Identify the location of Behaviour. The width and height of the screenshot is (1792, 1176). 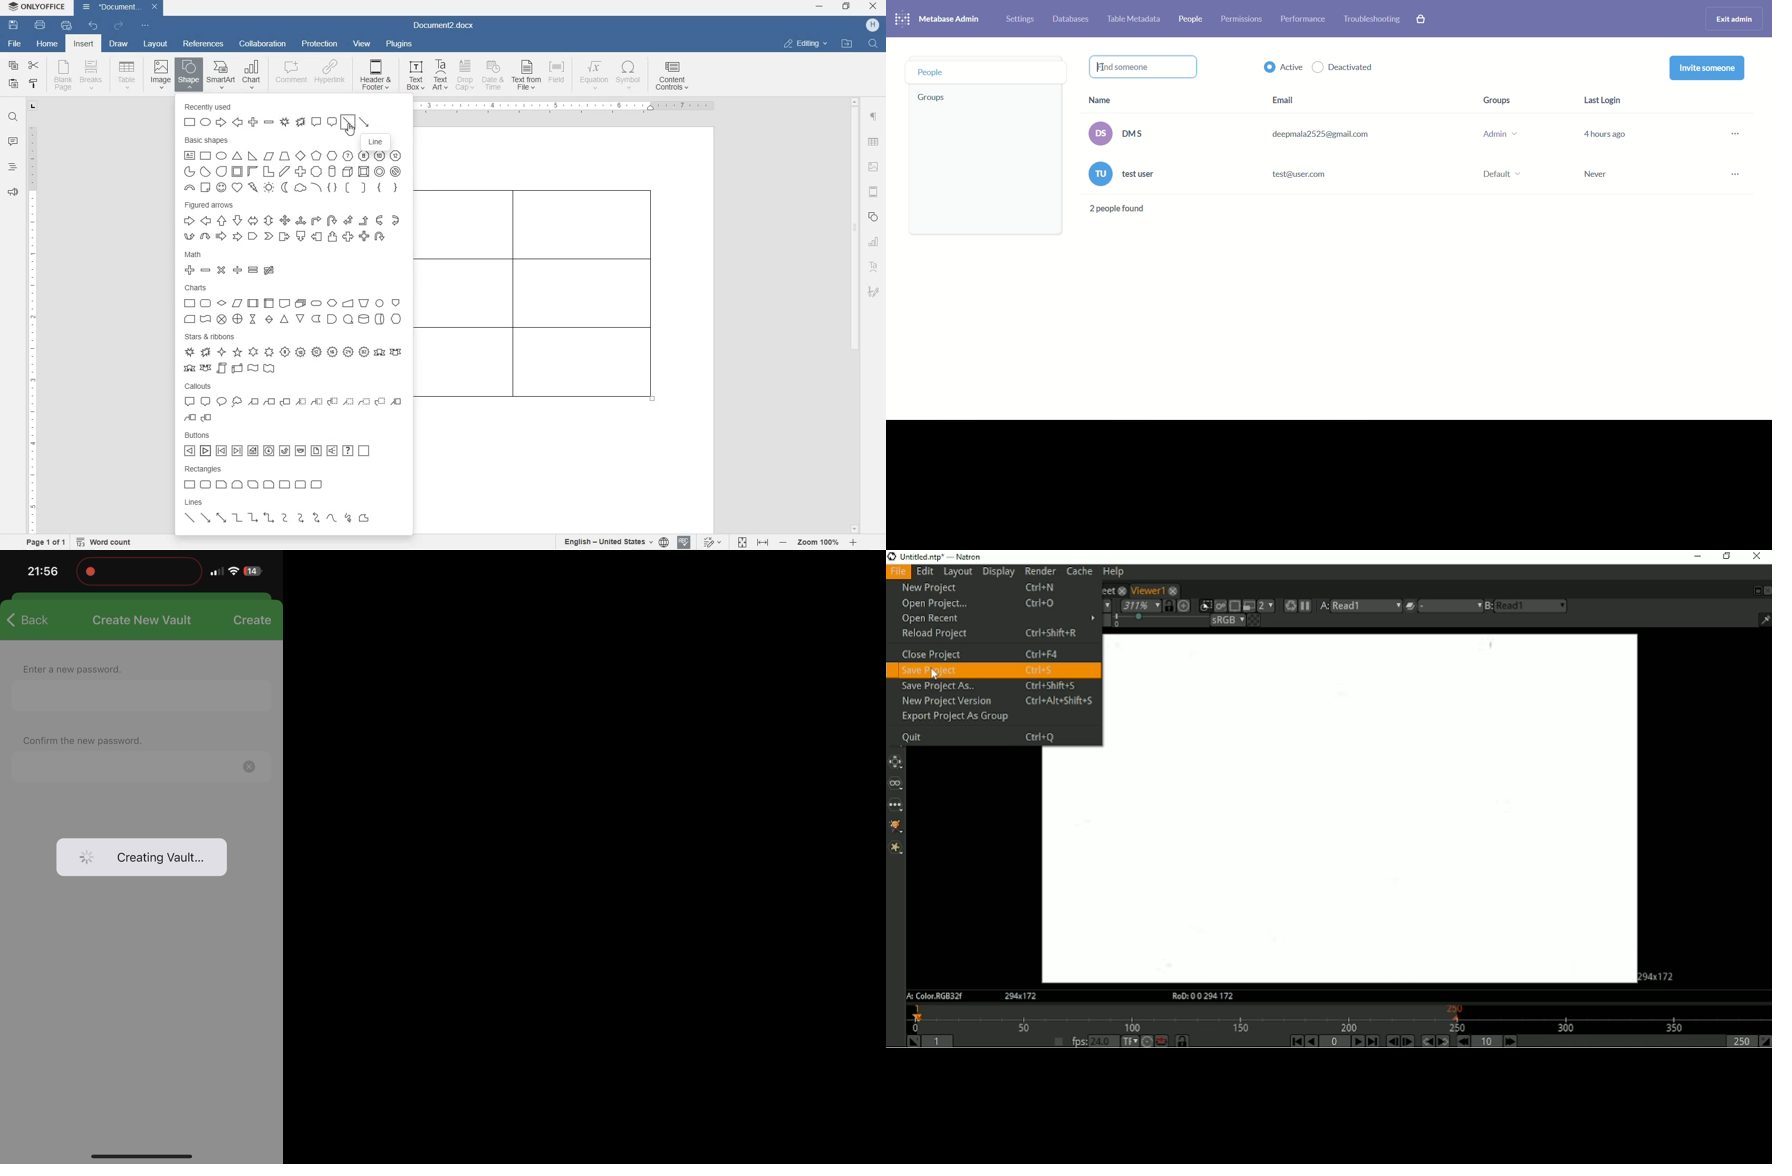
(1162, 1041).